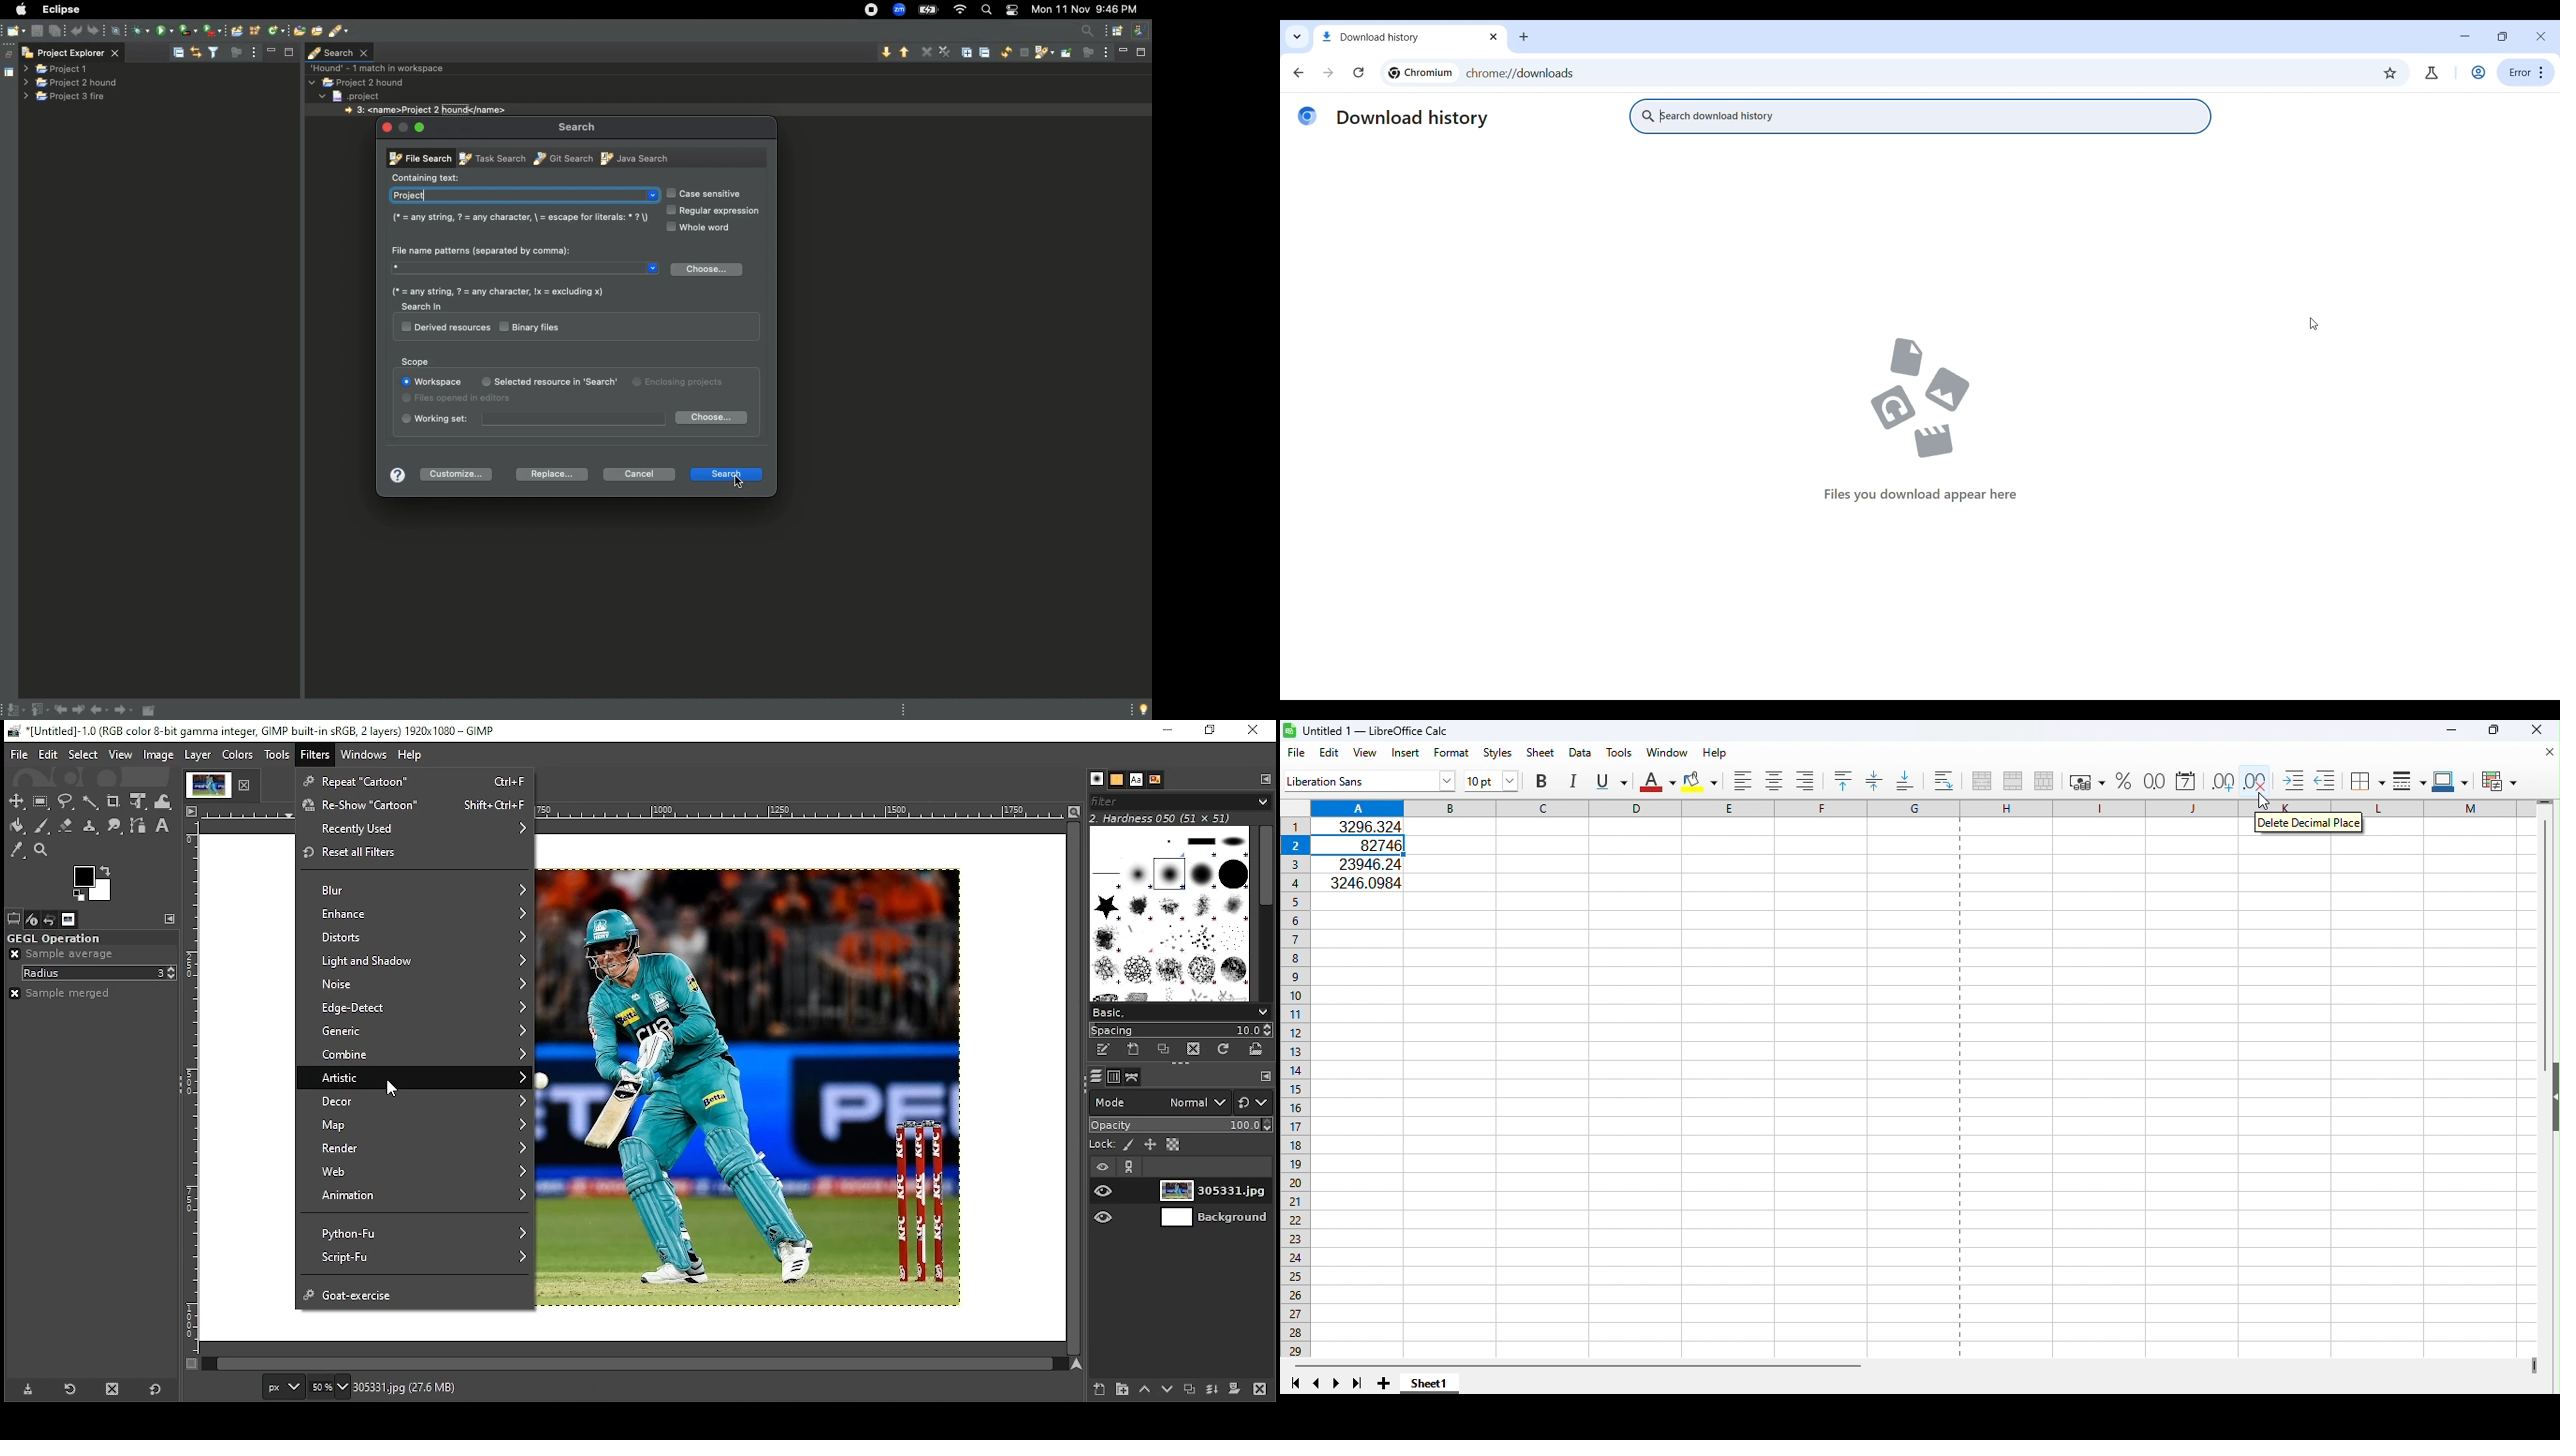  I want to click on Cursor position, so click(2314, 324).